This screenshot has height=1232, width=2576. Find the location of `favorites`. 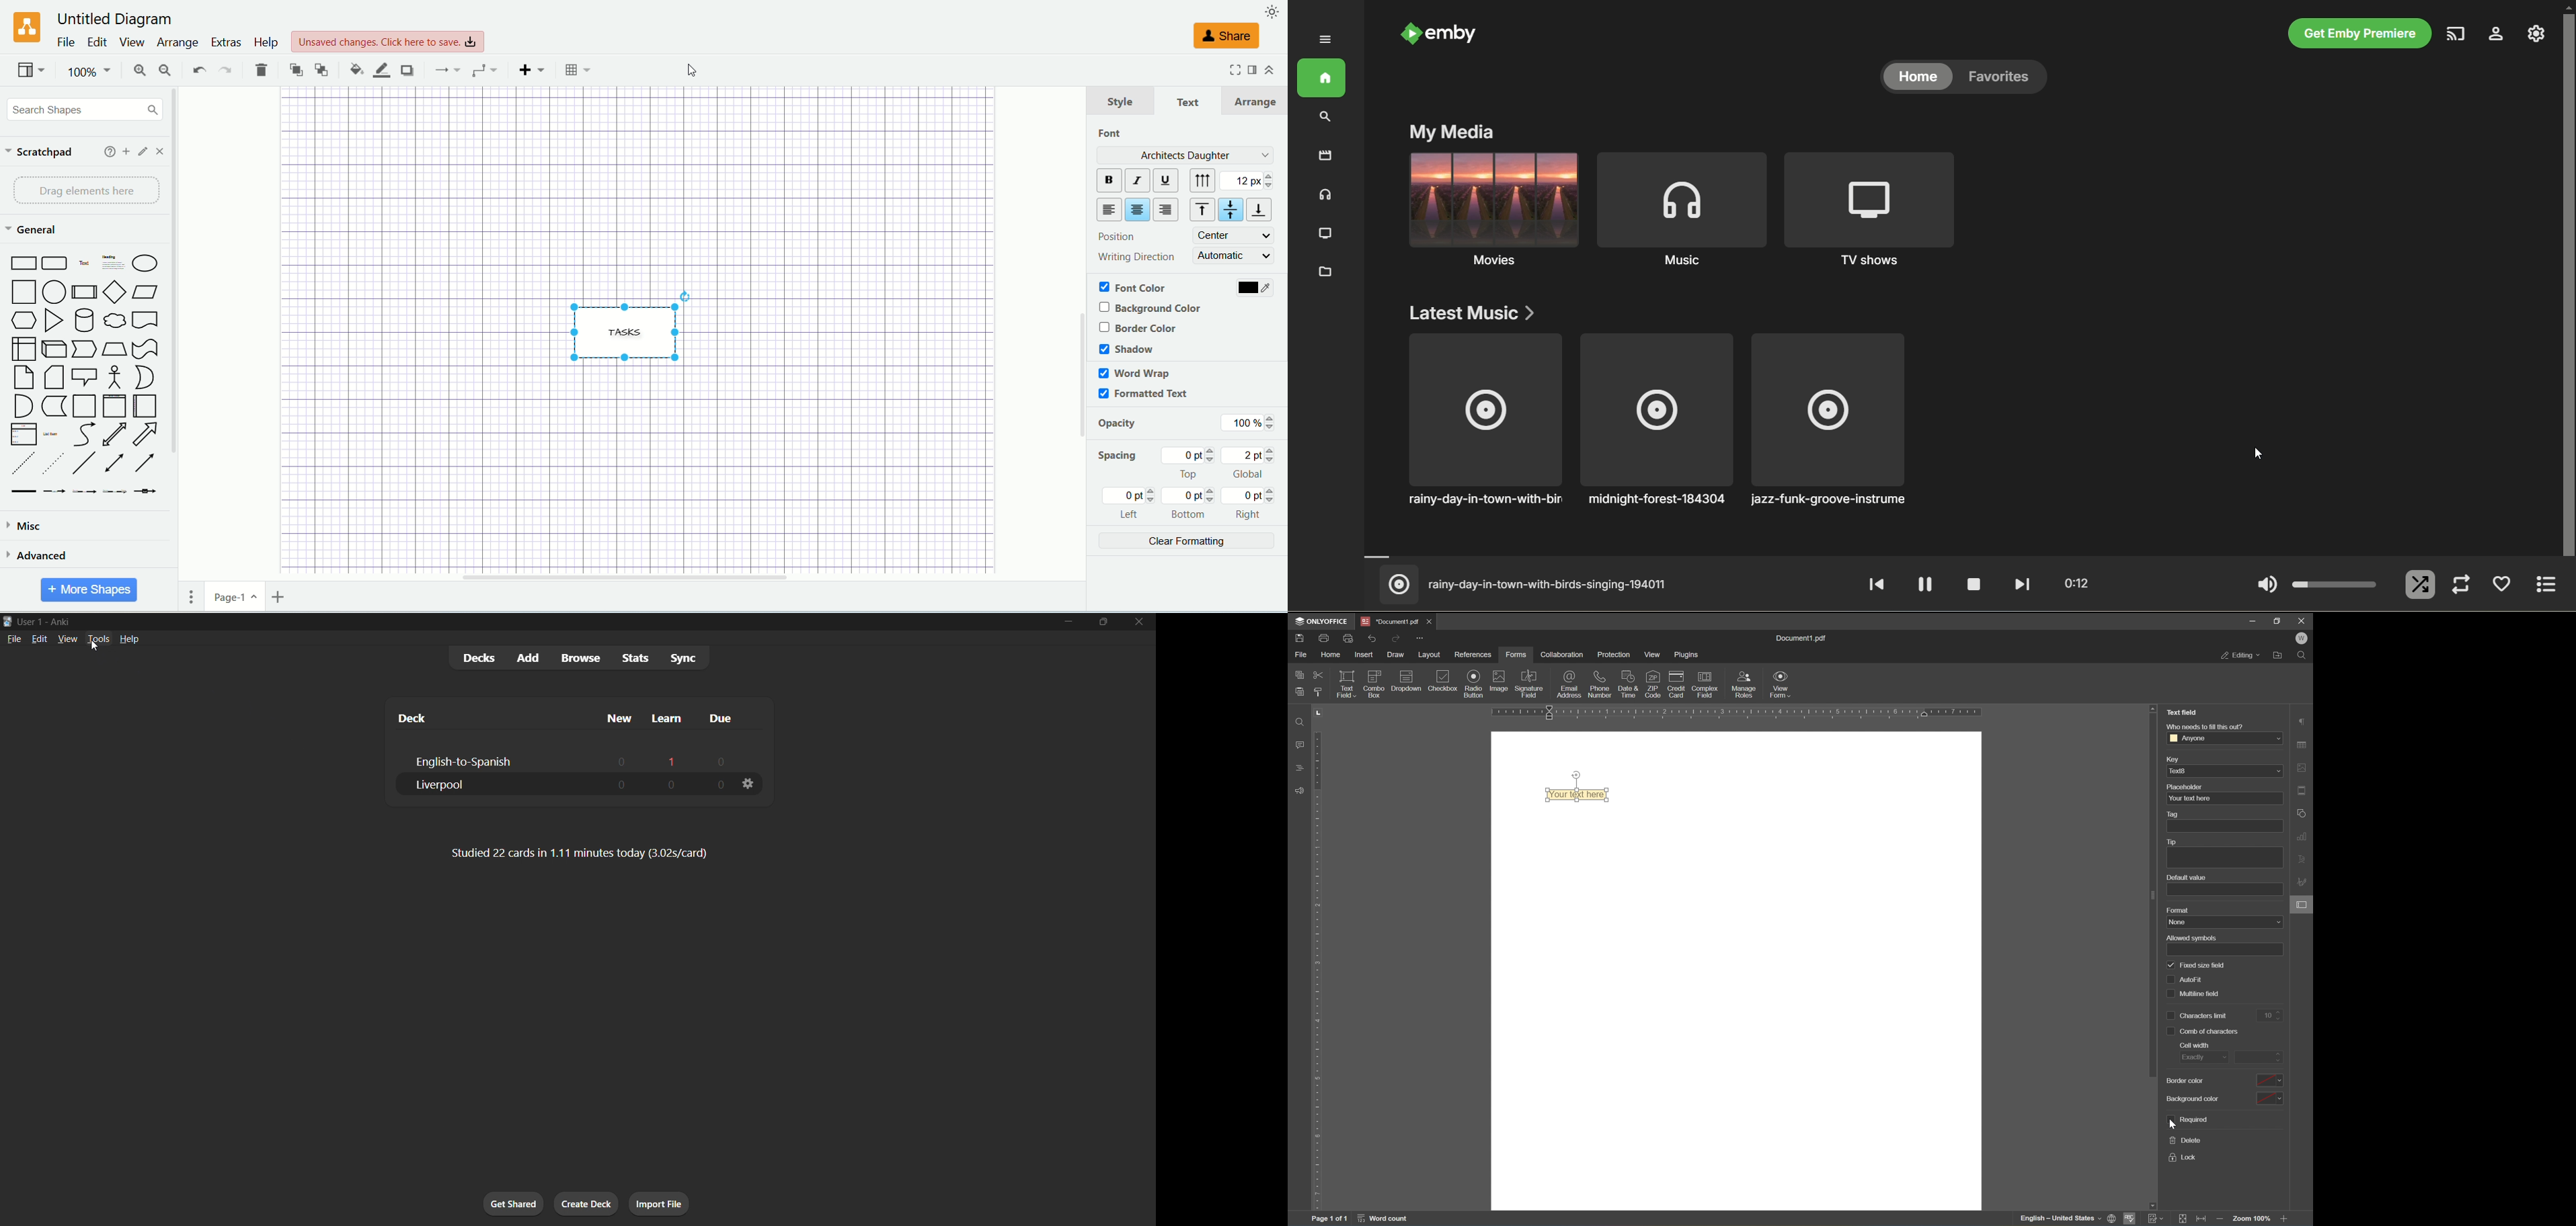

favorites is located at coordinates (2002, 78).